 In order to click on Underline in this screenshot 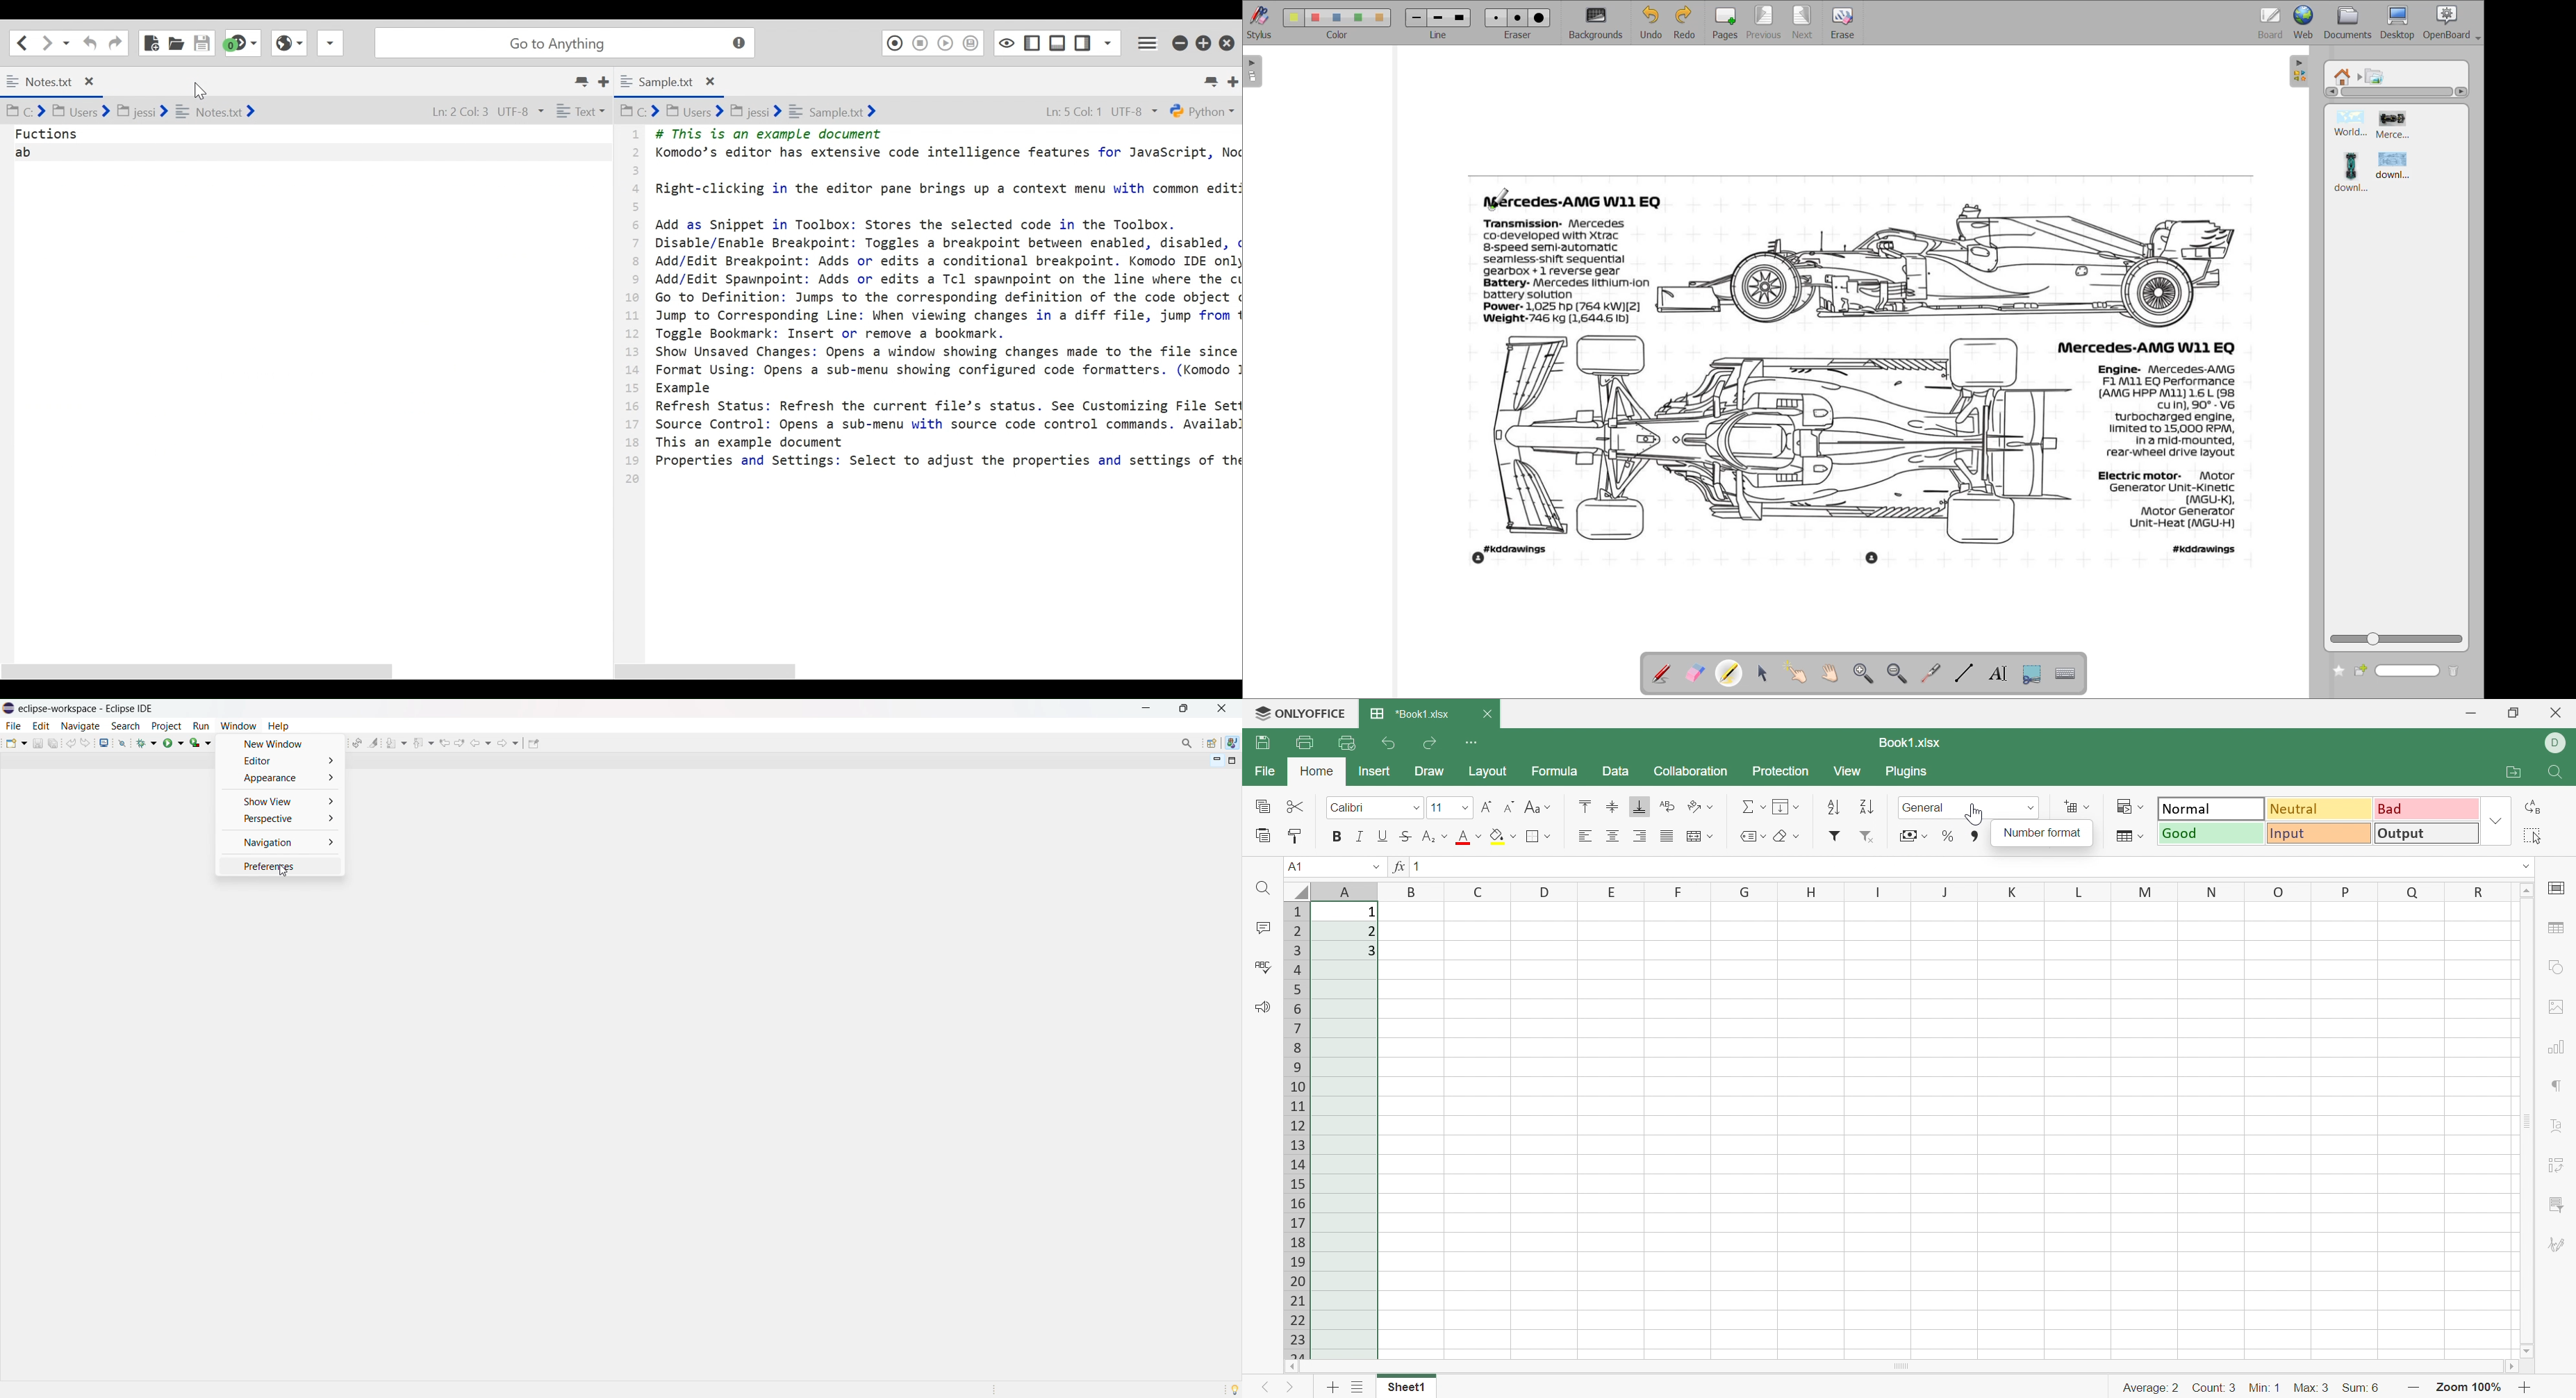, I will do `click(1383, 837)`.